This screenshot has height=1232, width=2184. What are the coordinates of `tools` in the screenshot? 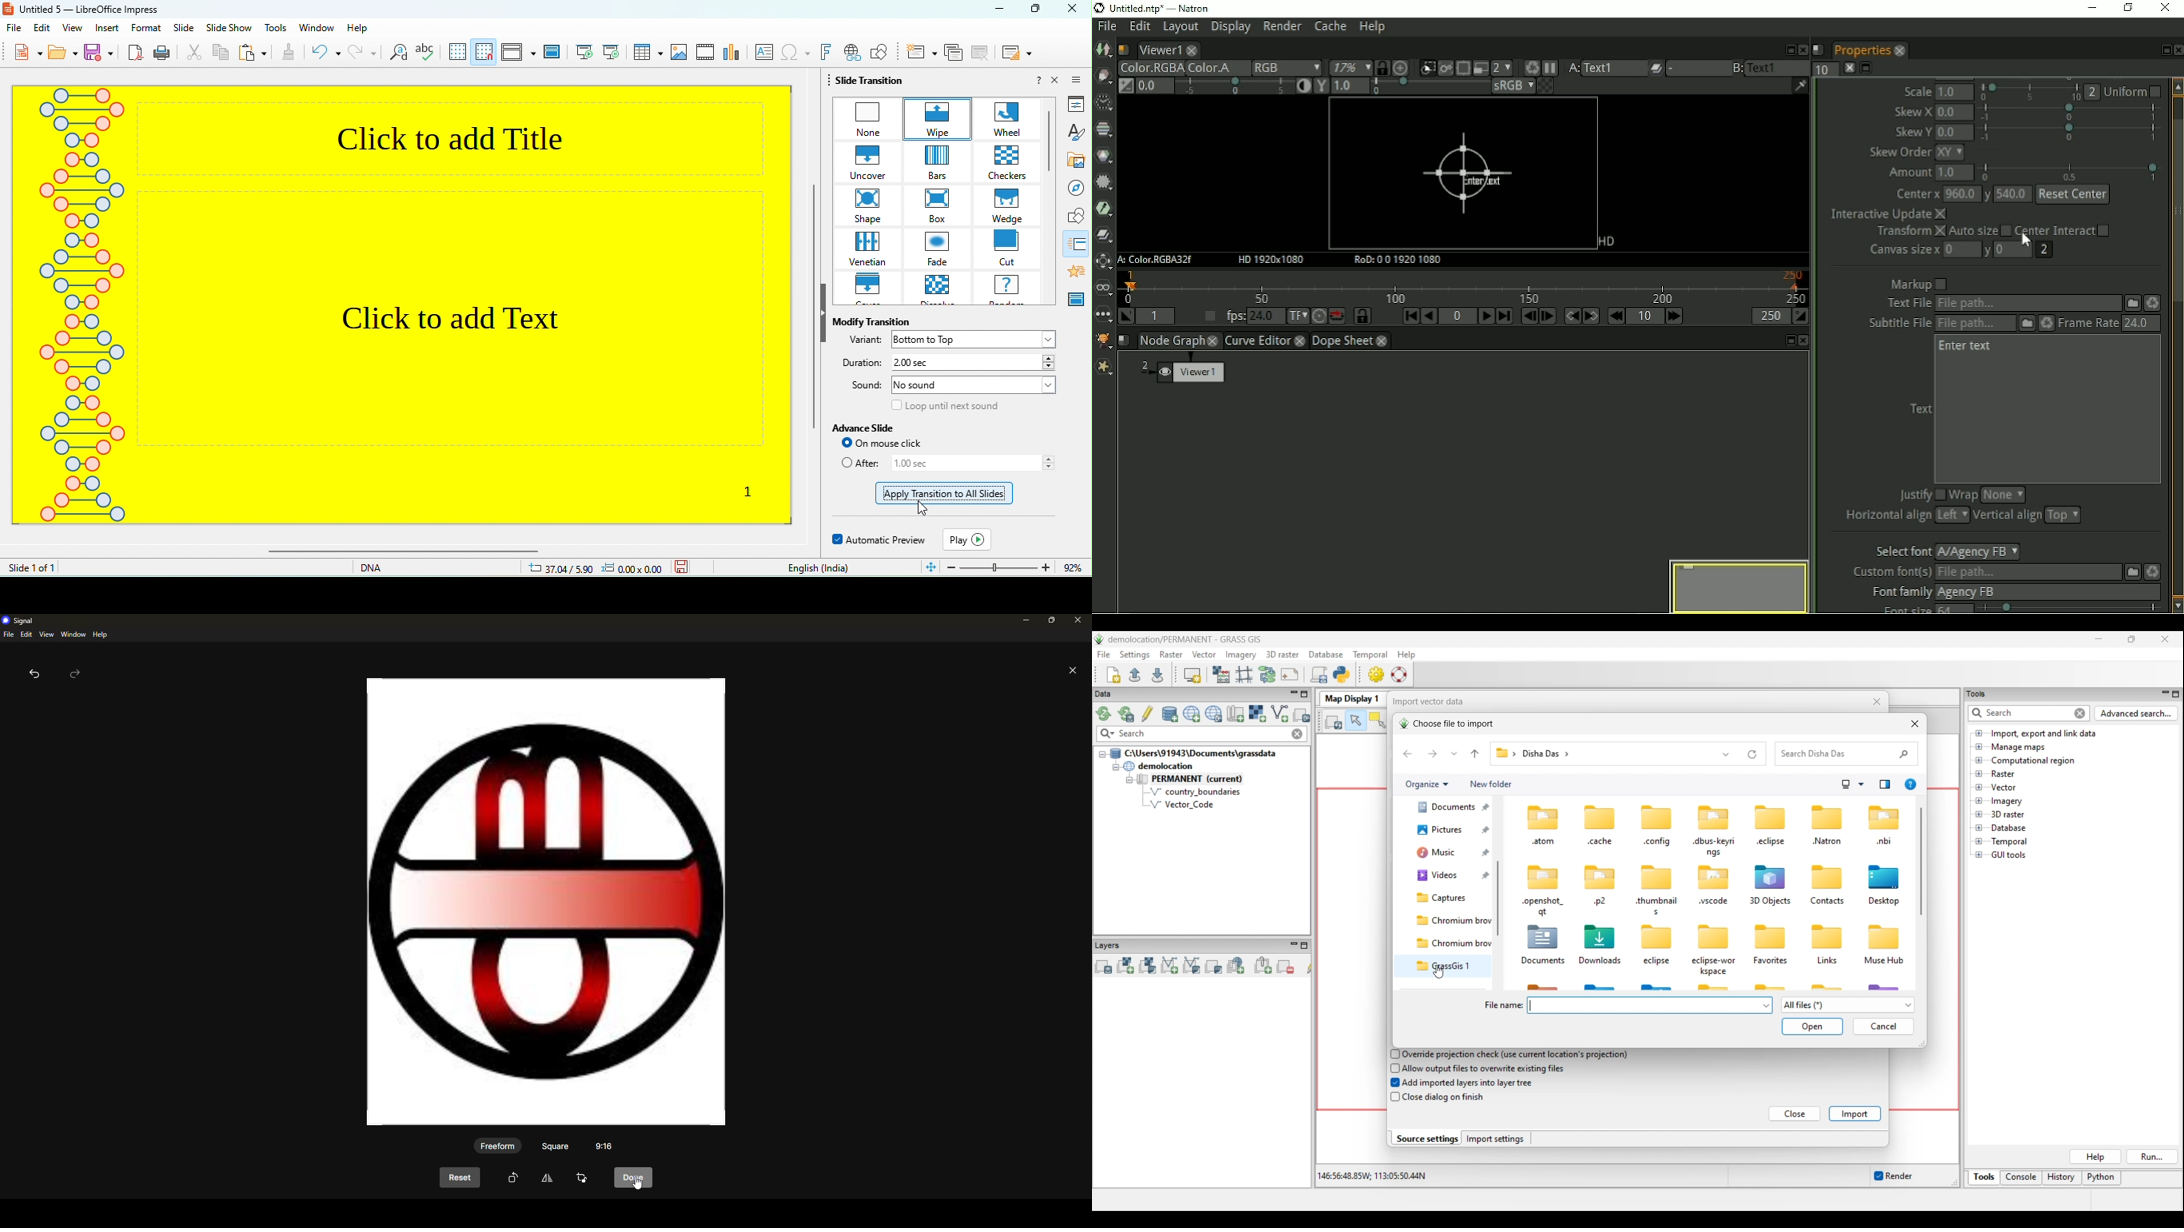 It's located at (276, 29).